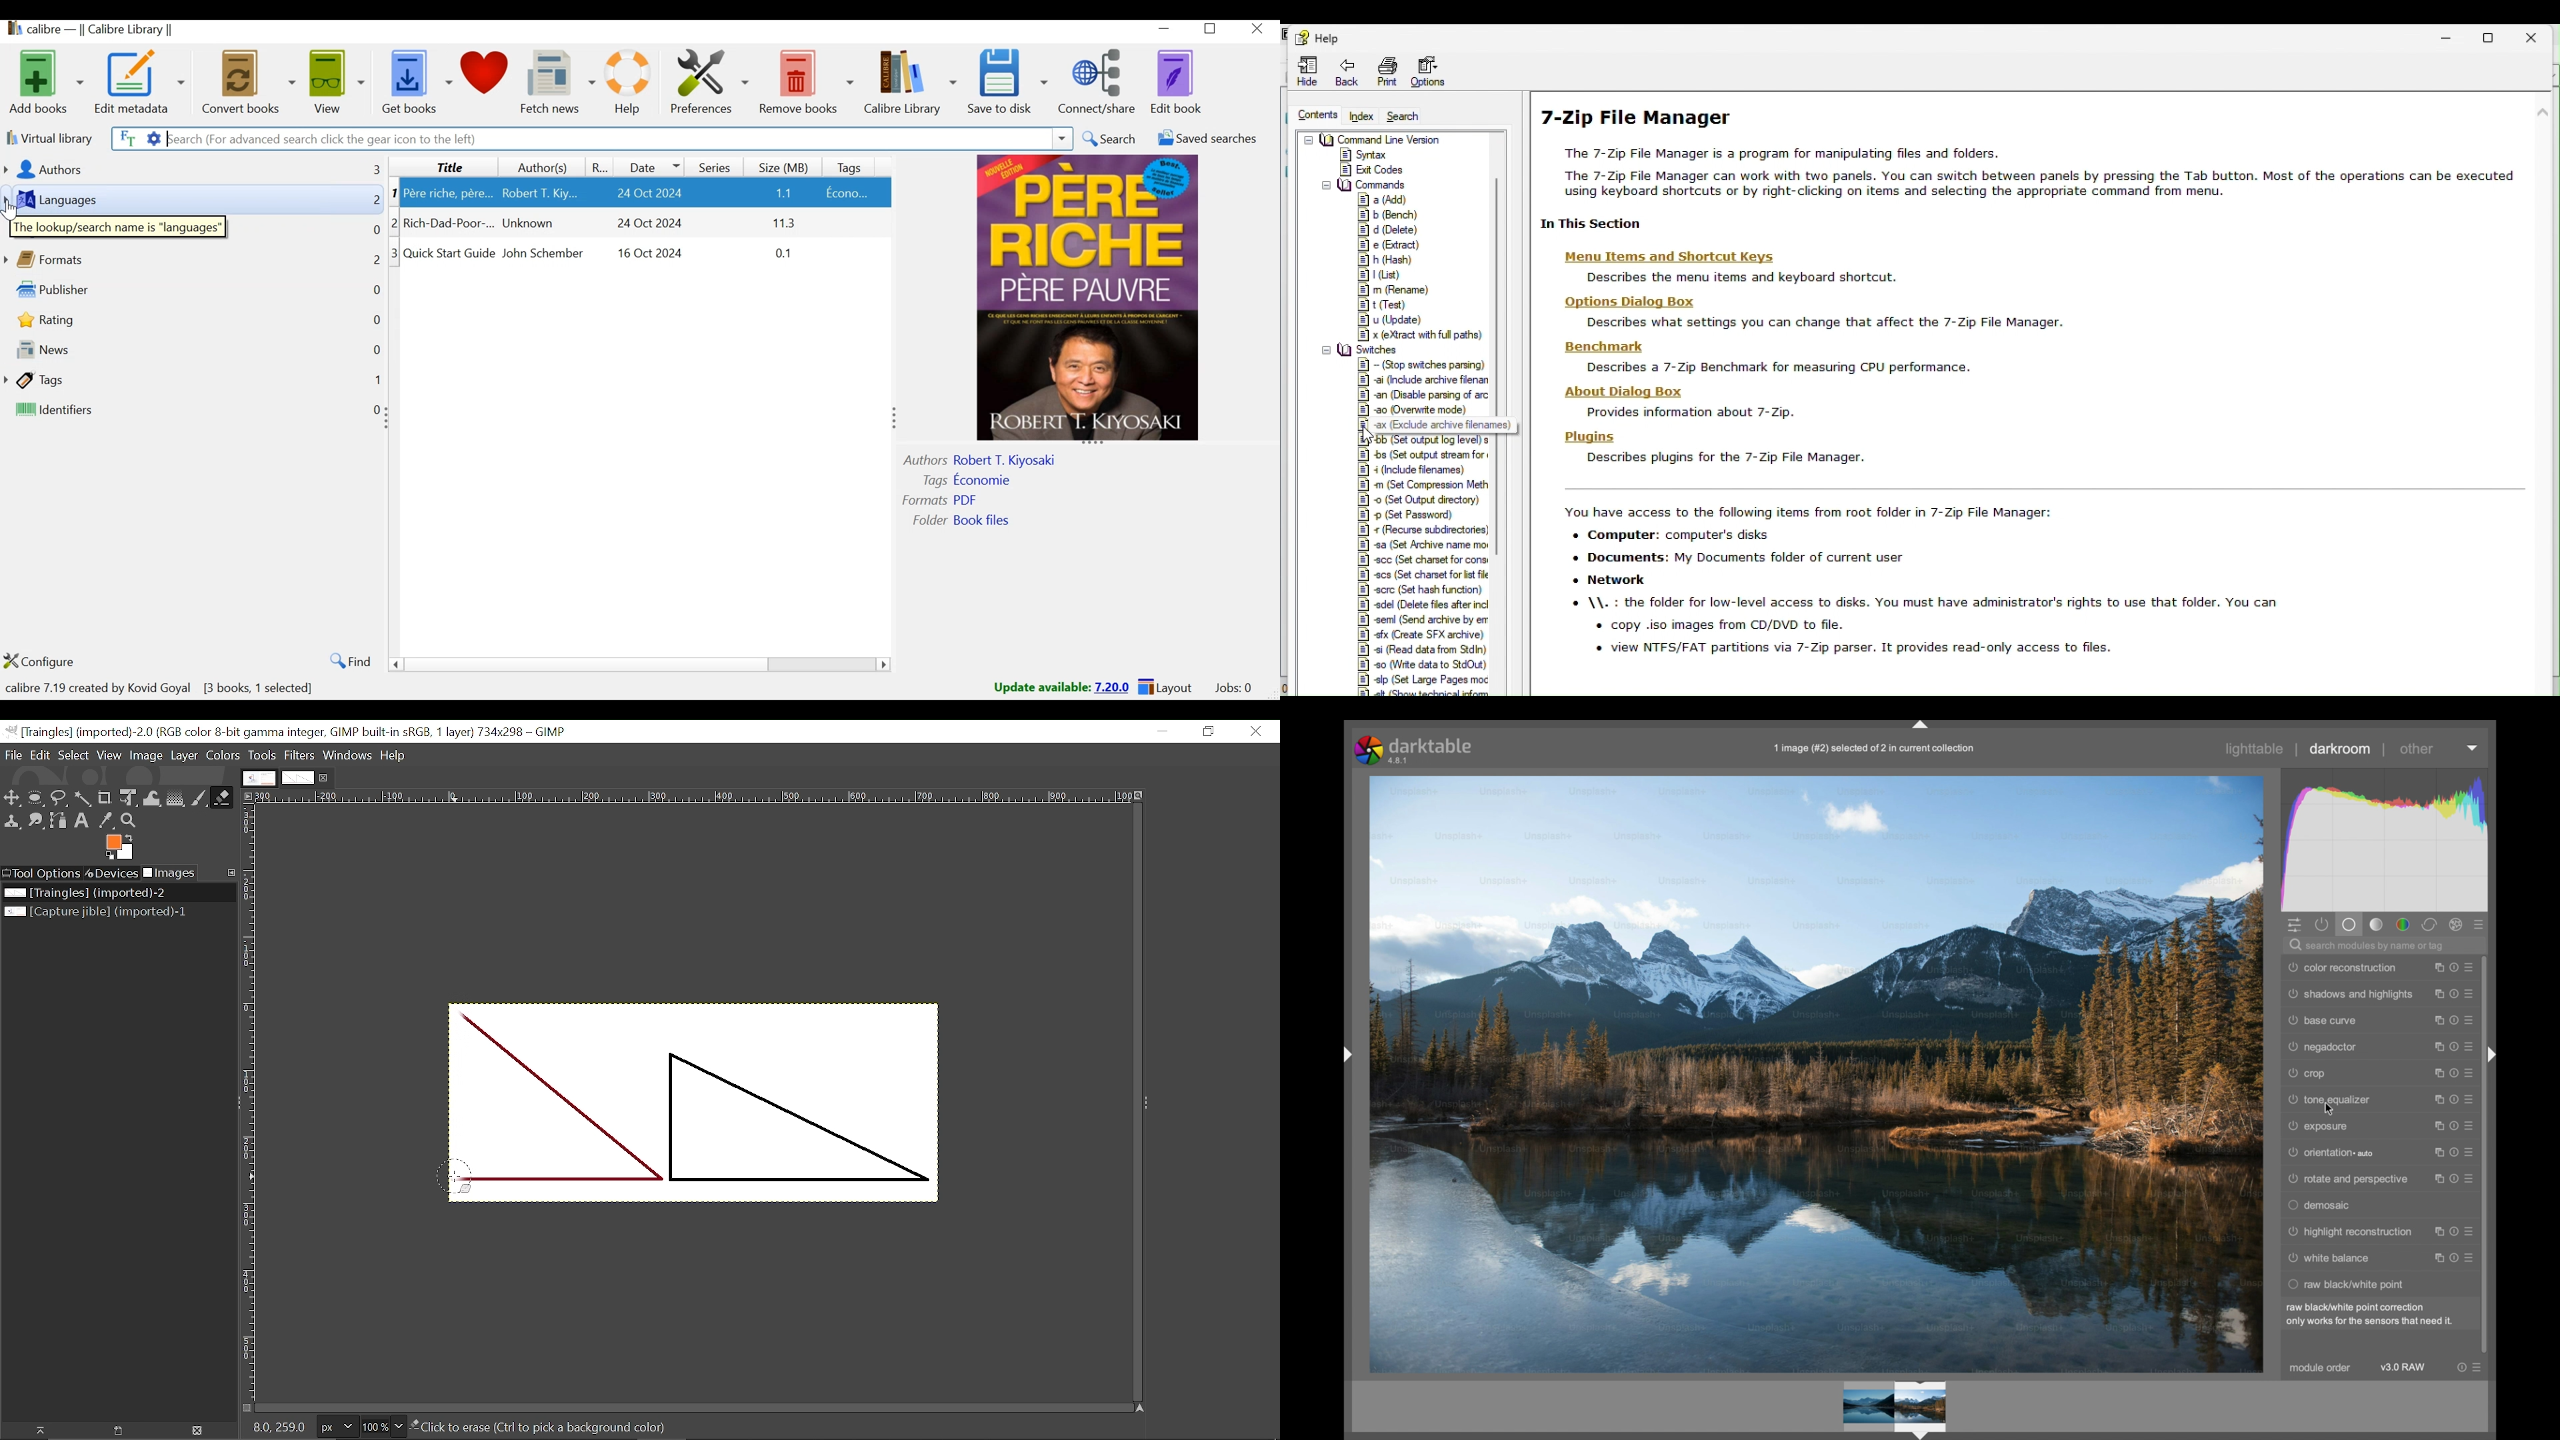 Image resolution: width=2576 pixels, height=1456 pixels. Describe the element at coordinates (603, 139) in the screenshot. I see `search (For advanced search click the gear icon to the left)` at that location.